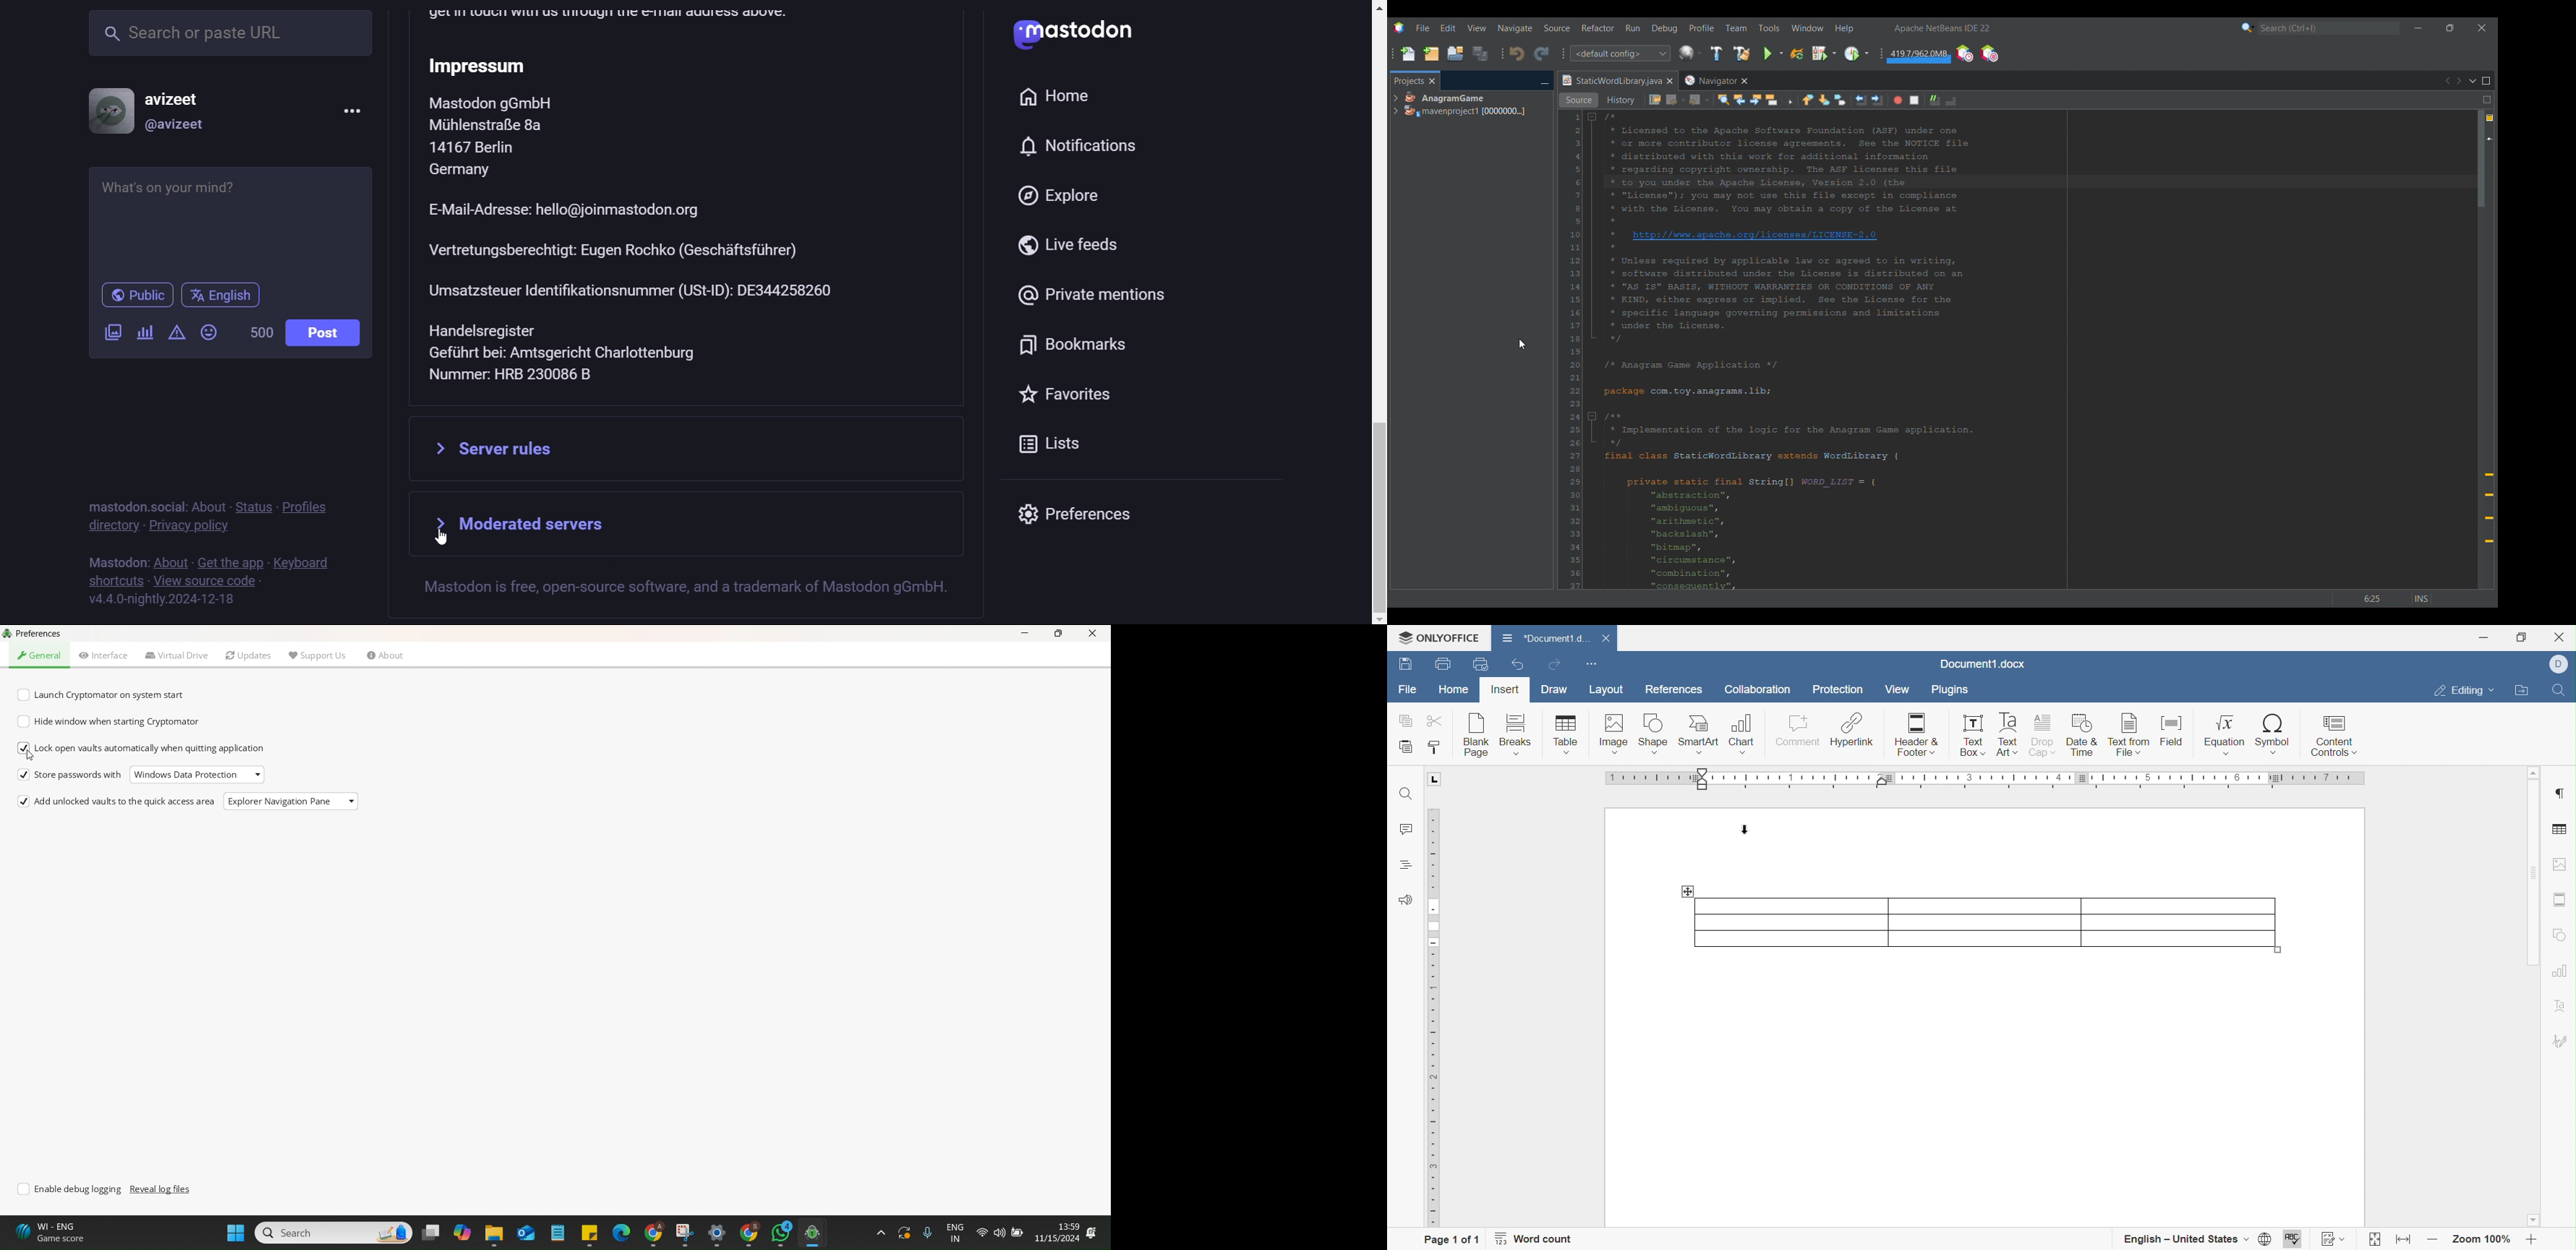 The image size is (2576, 1260). Describe the element at coordinates (1836, 688) in the screenshot. I see `Protection` at that location.